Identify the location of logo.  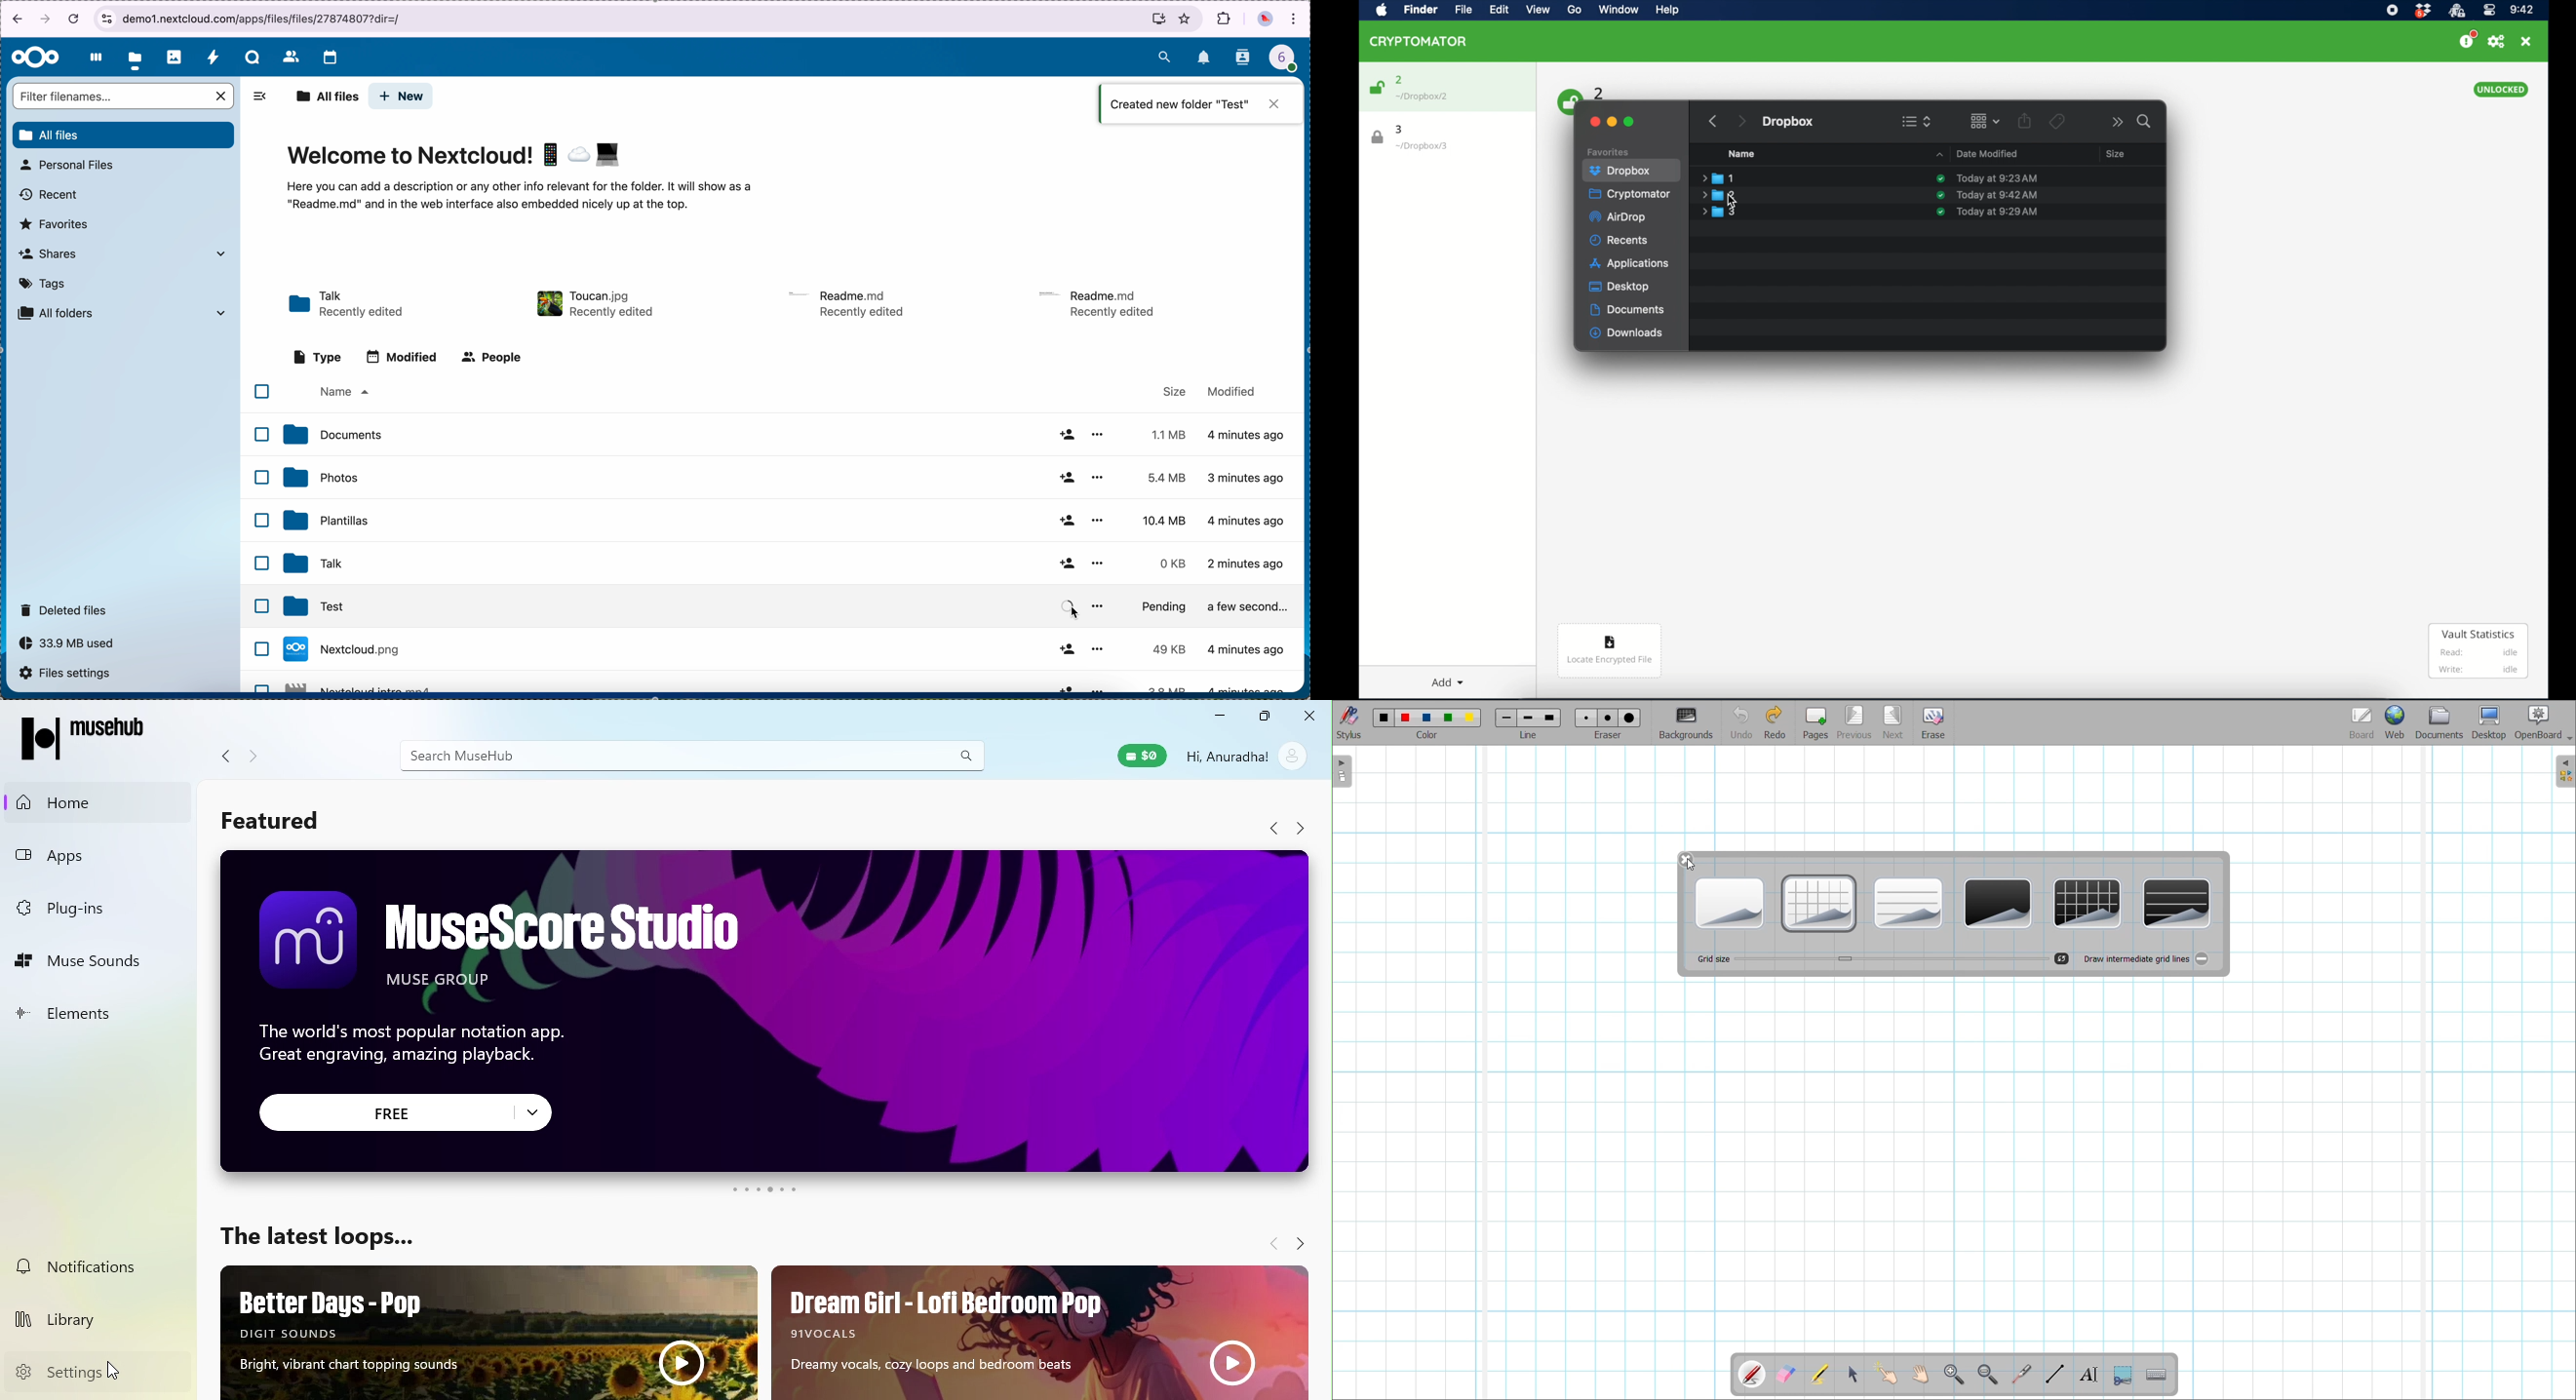
(302, 944).